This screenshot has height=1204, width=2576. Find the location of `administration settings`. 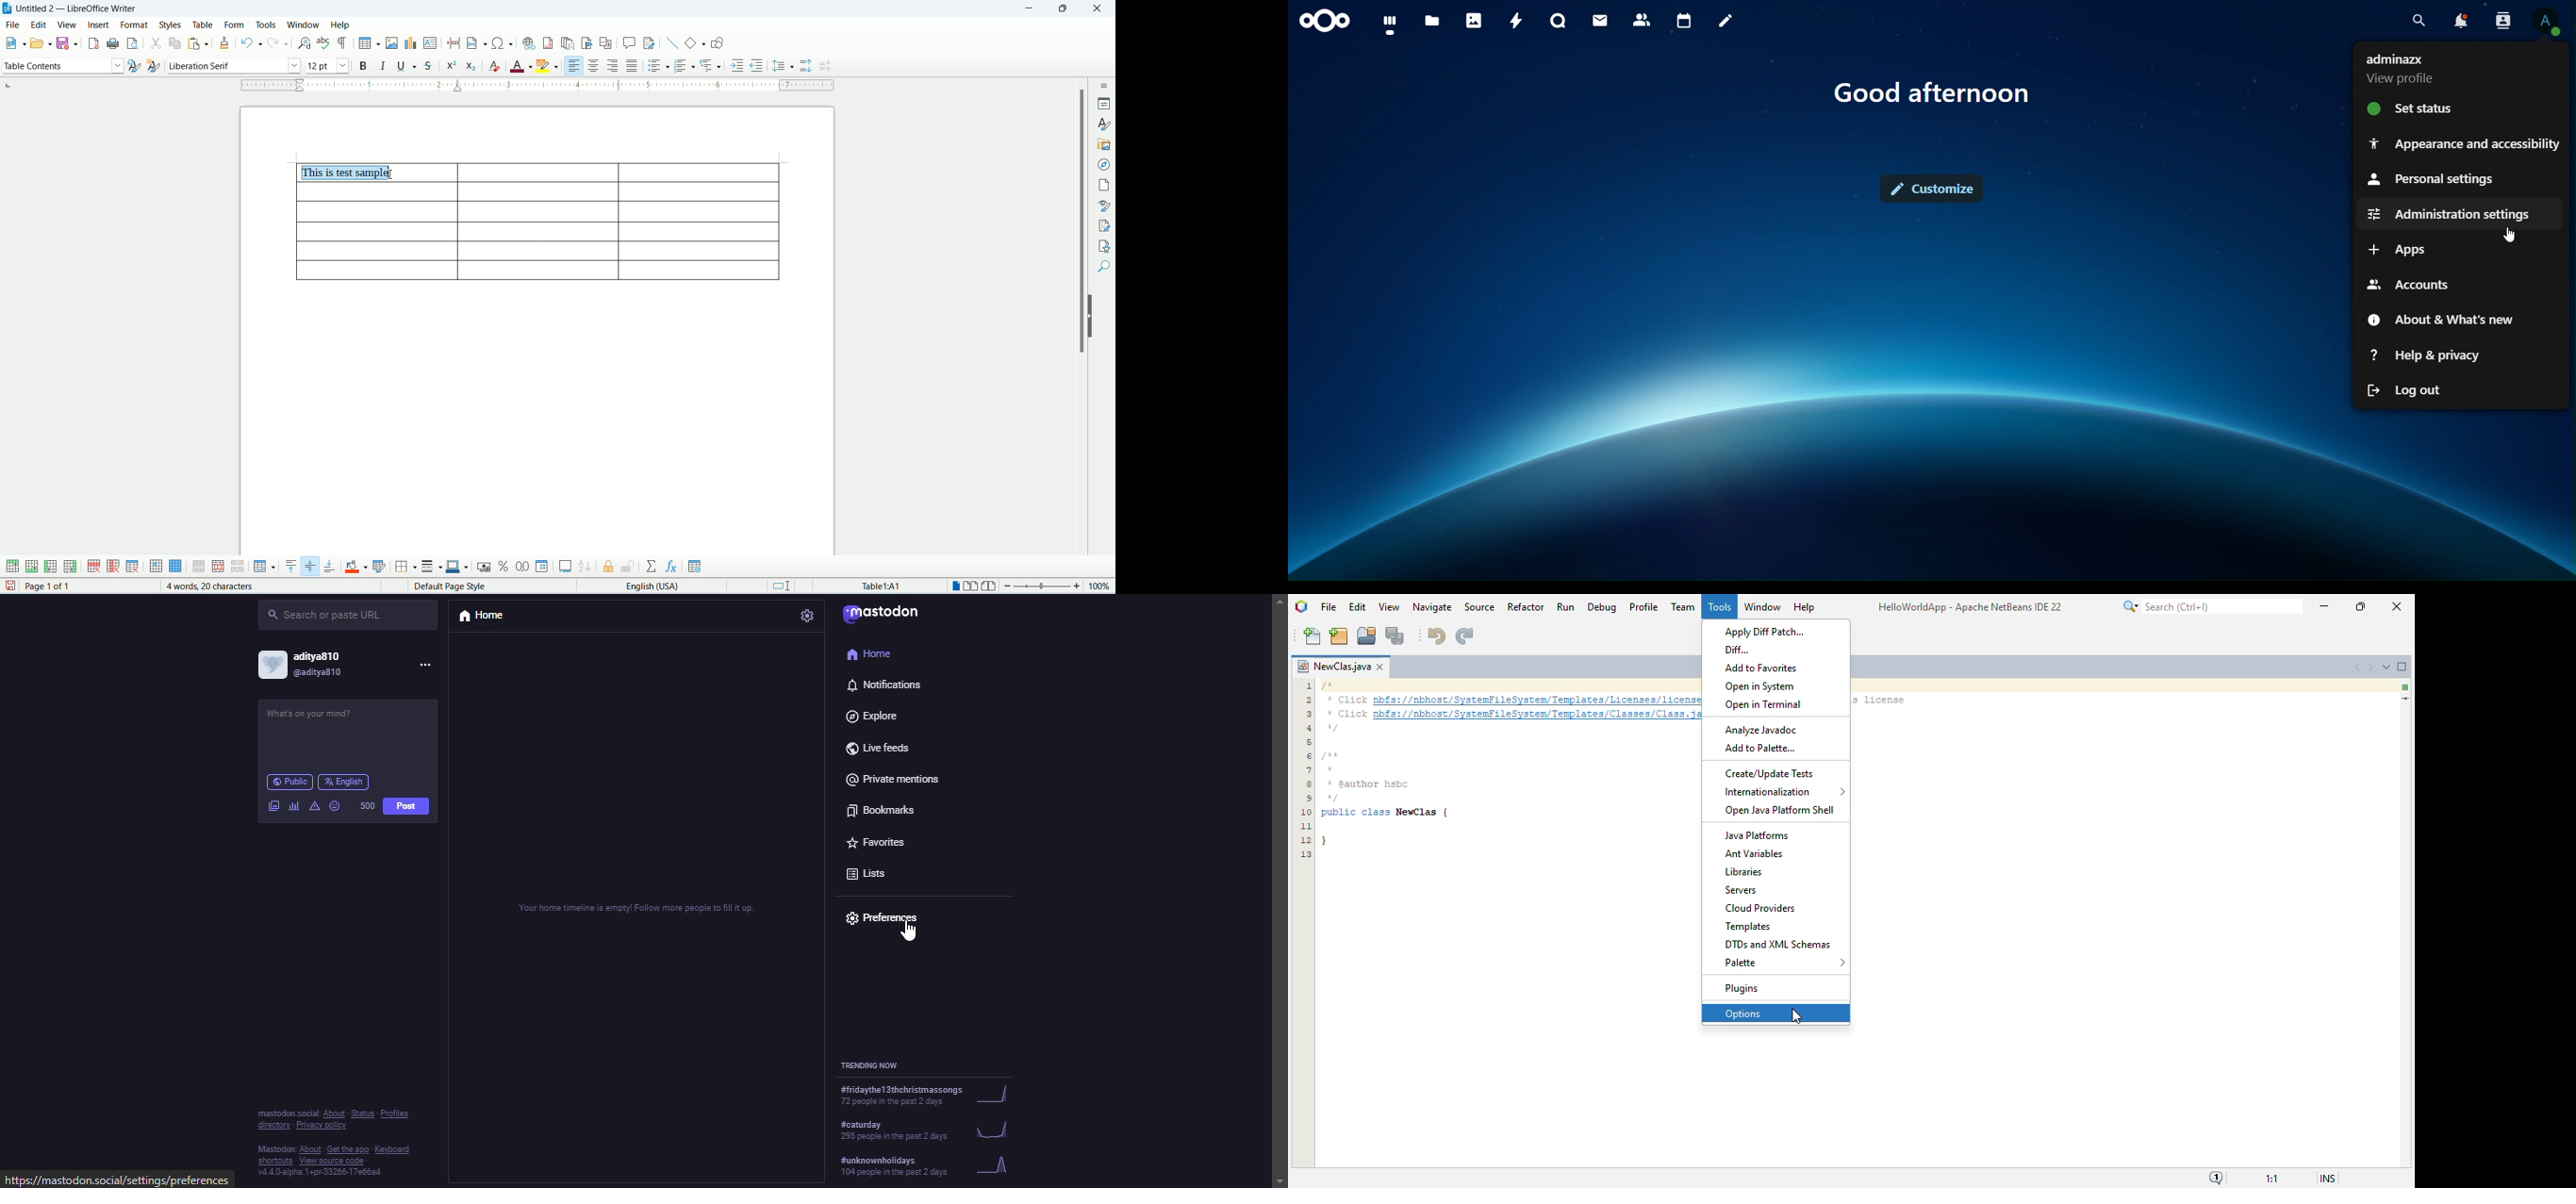

administration settings is located at coordinates (2448, 214).